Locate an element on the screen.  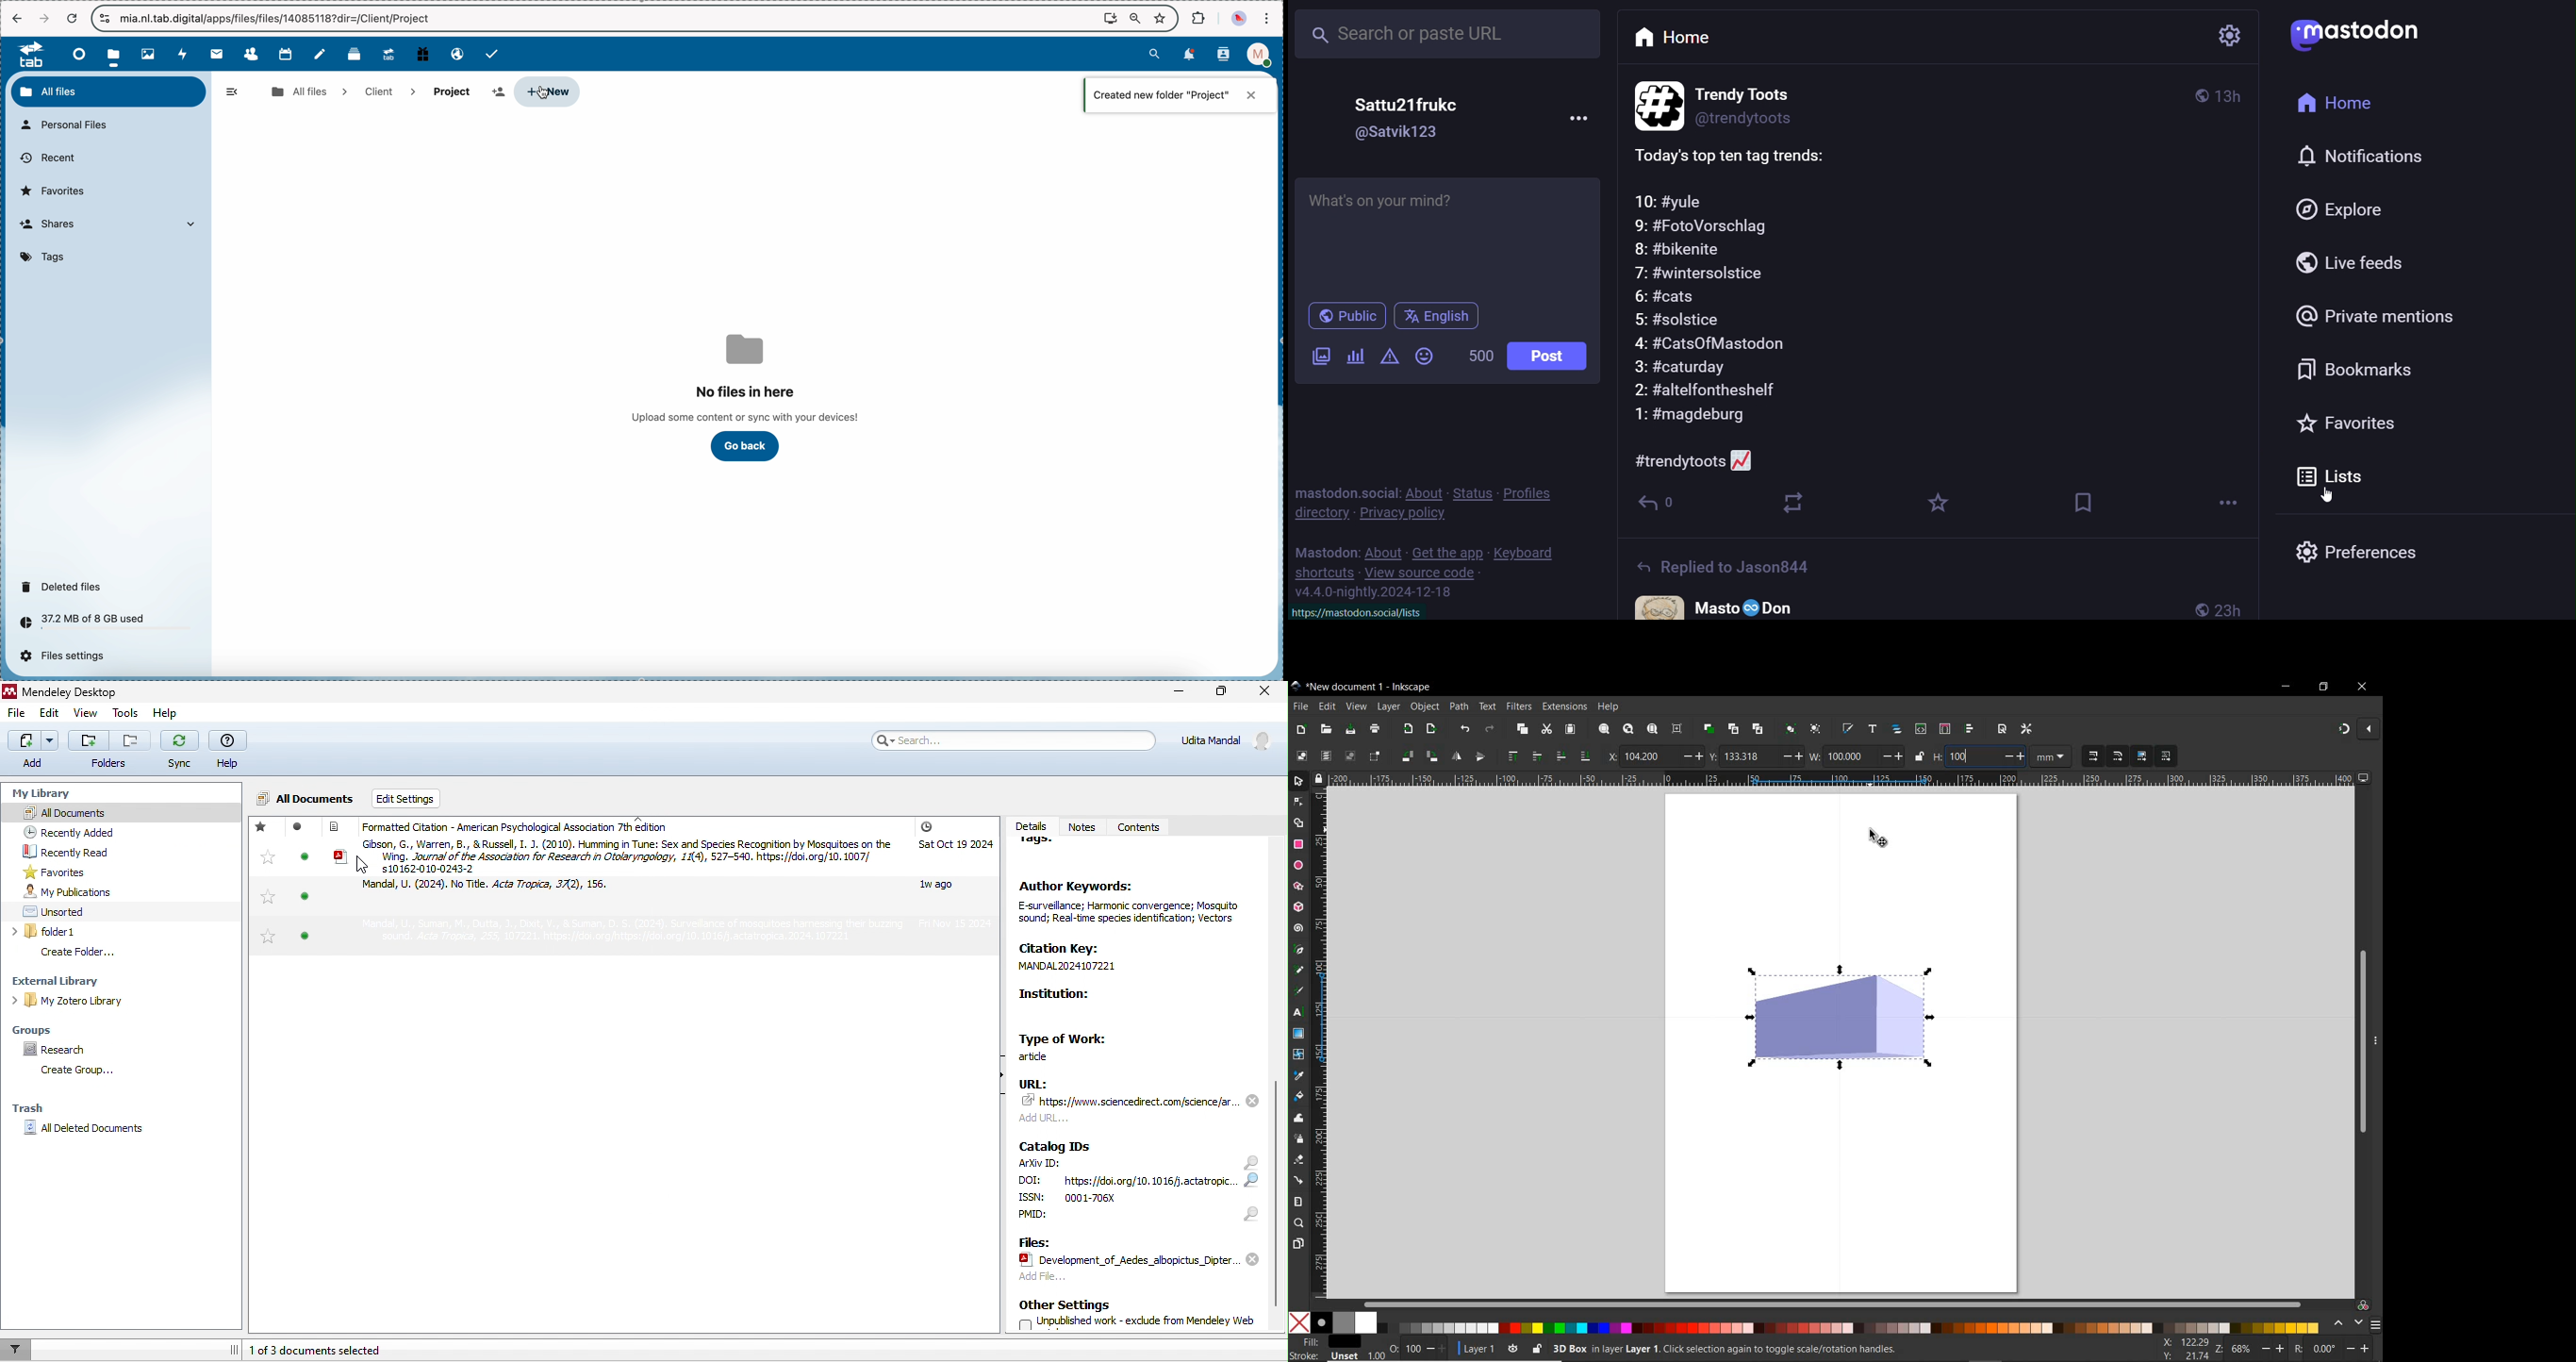
500 is located at coordinates (1481, 357).